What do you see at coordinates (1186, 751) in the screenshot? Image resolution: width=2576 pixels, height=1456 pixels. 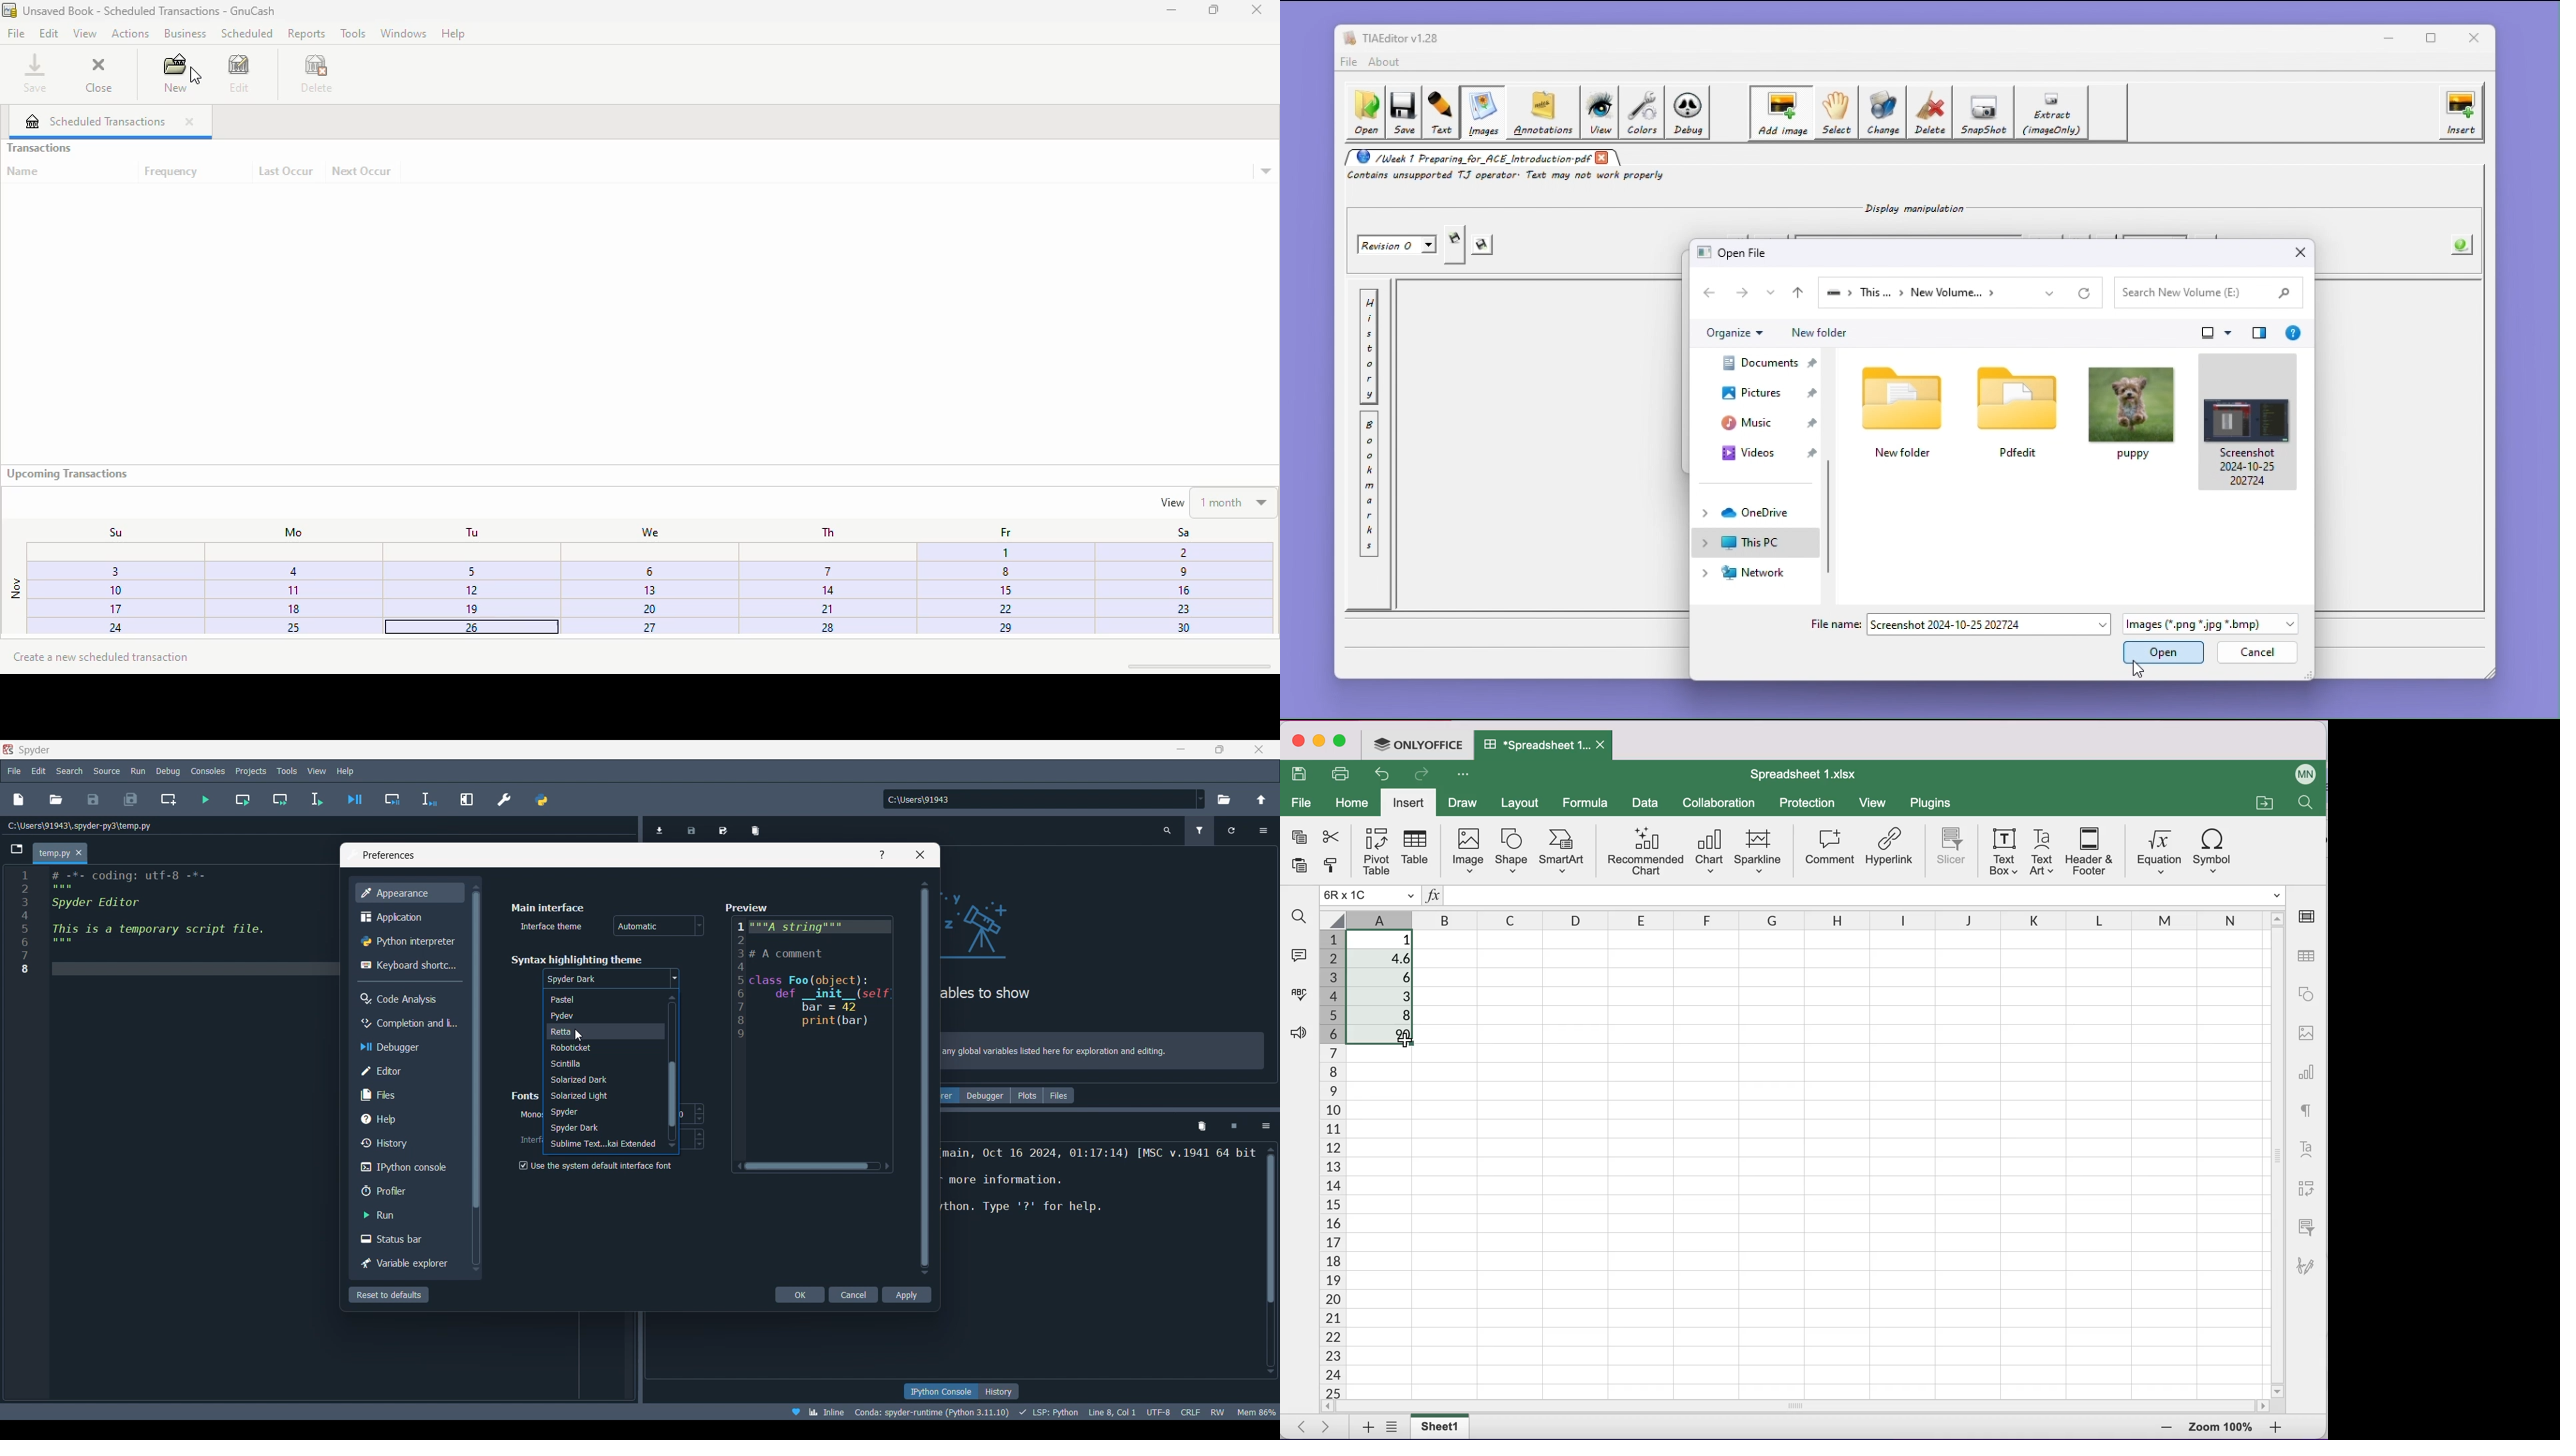 I see `Minimize` at bounding box center [1186, 751].